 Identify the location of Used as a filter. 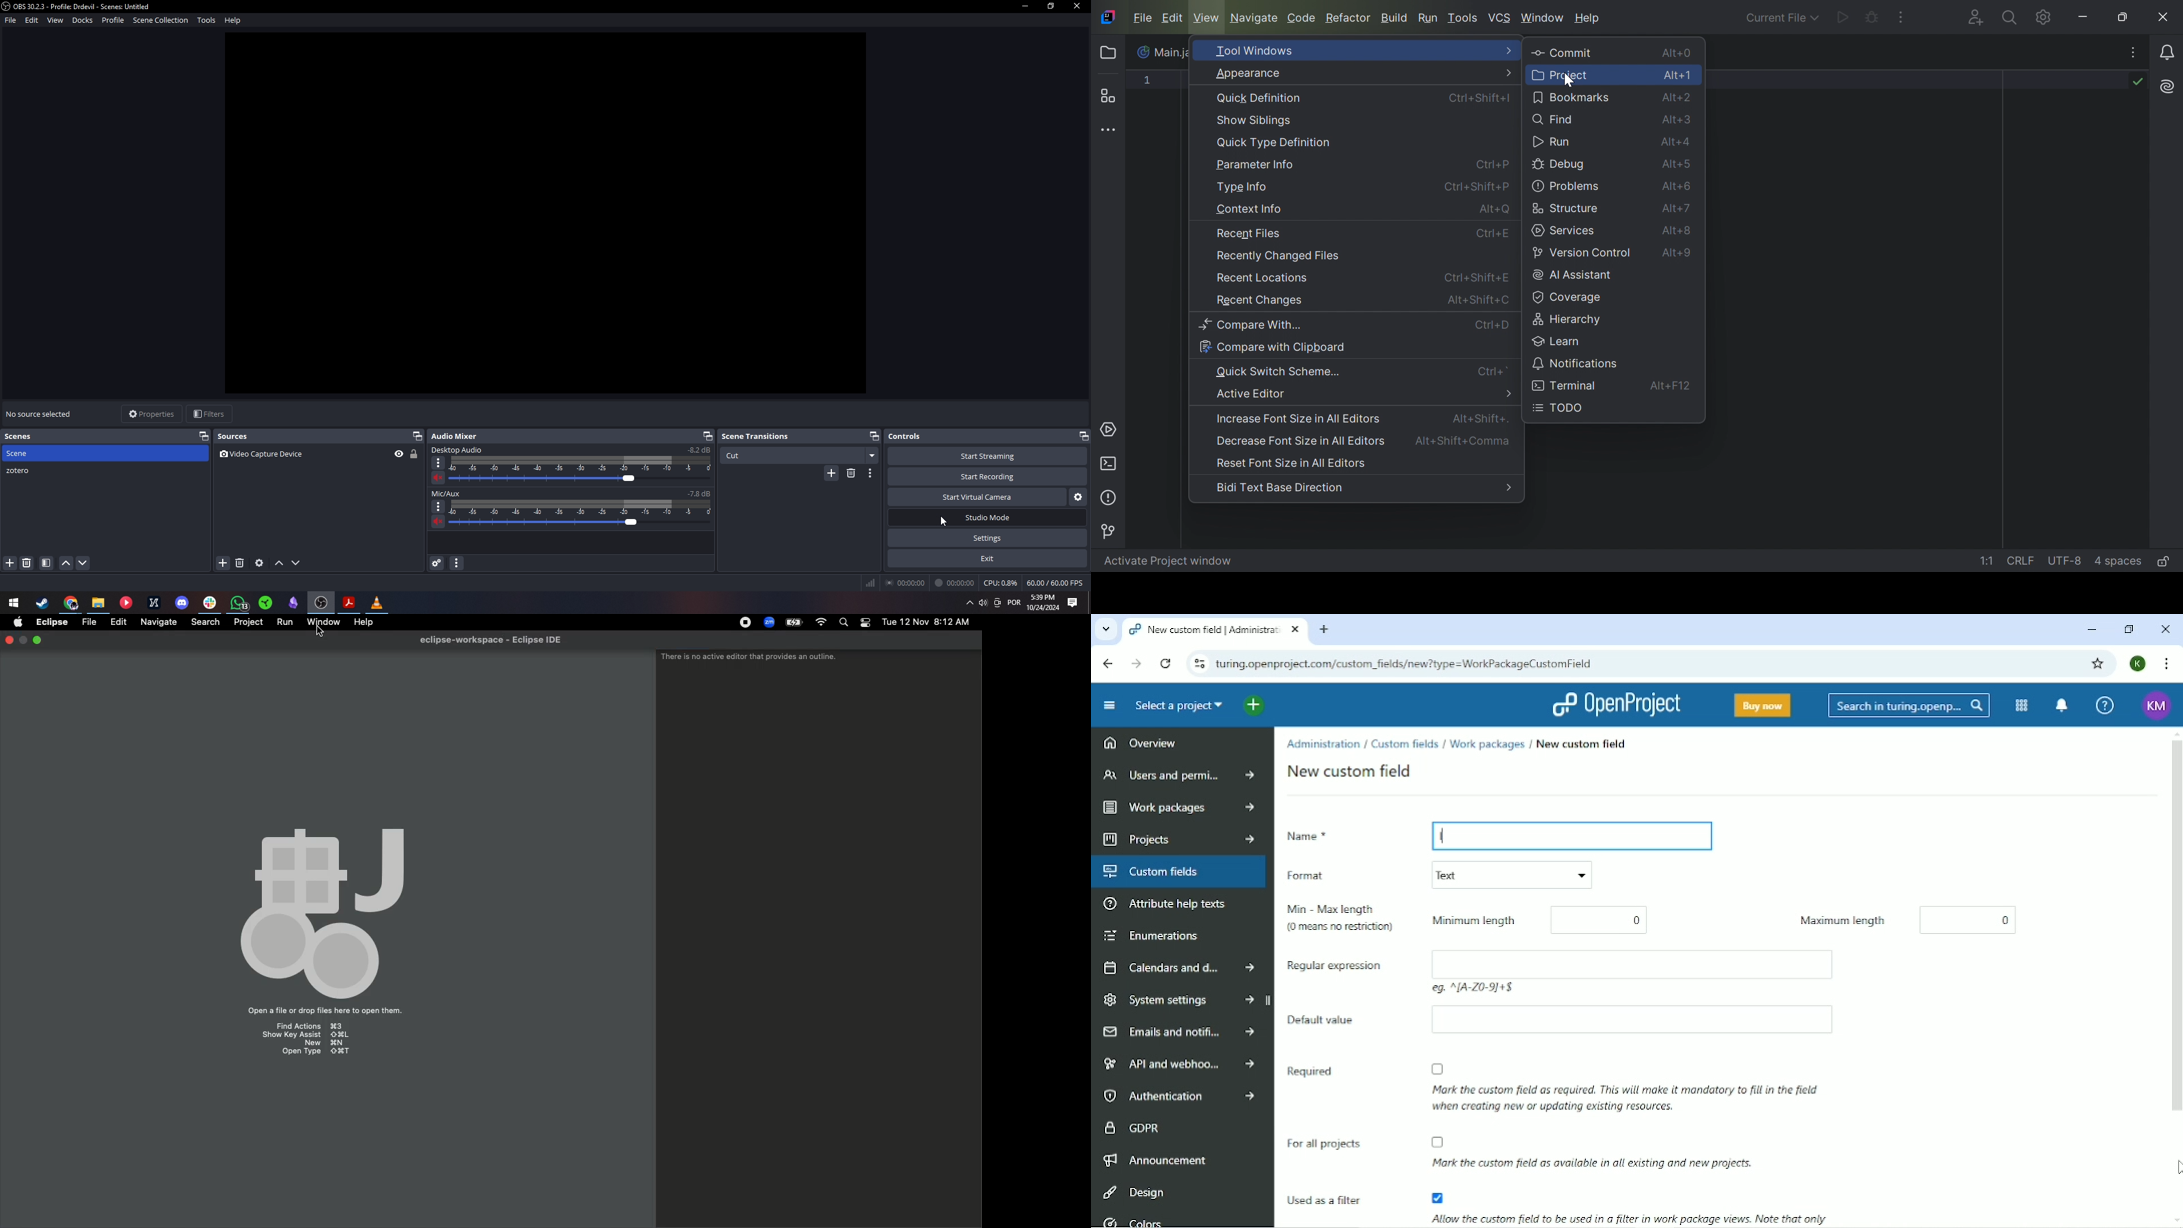
(1327, 1207).